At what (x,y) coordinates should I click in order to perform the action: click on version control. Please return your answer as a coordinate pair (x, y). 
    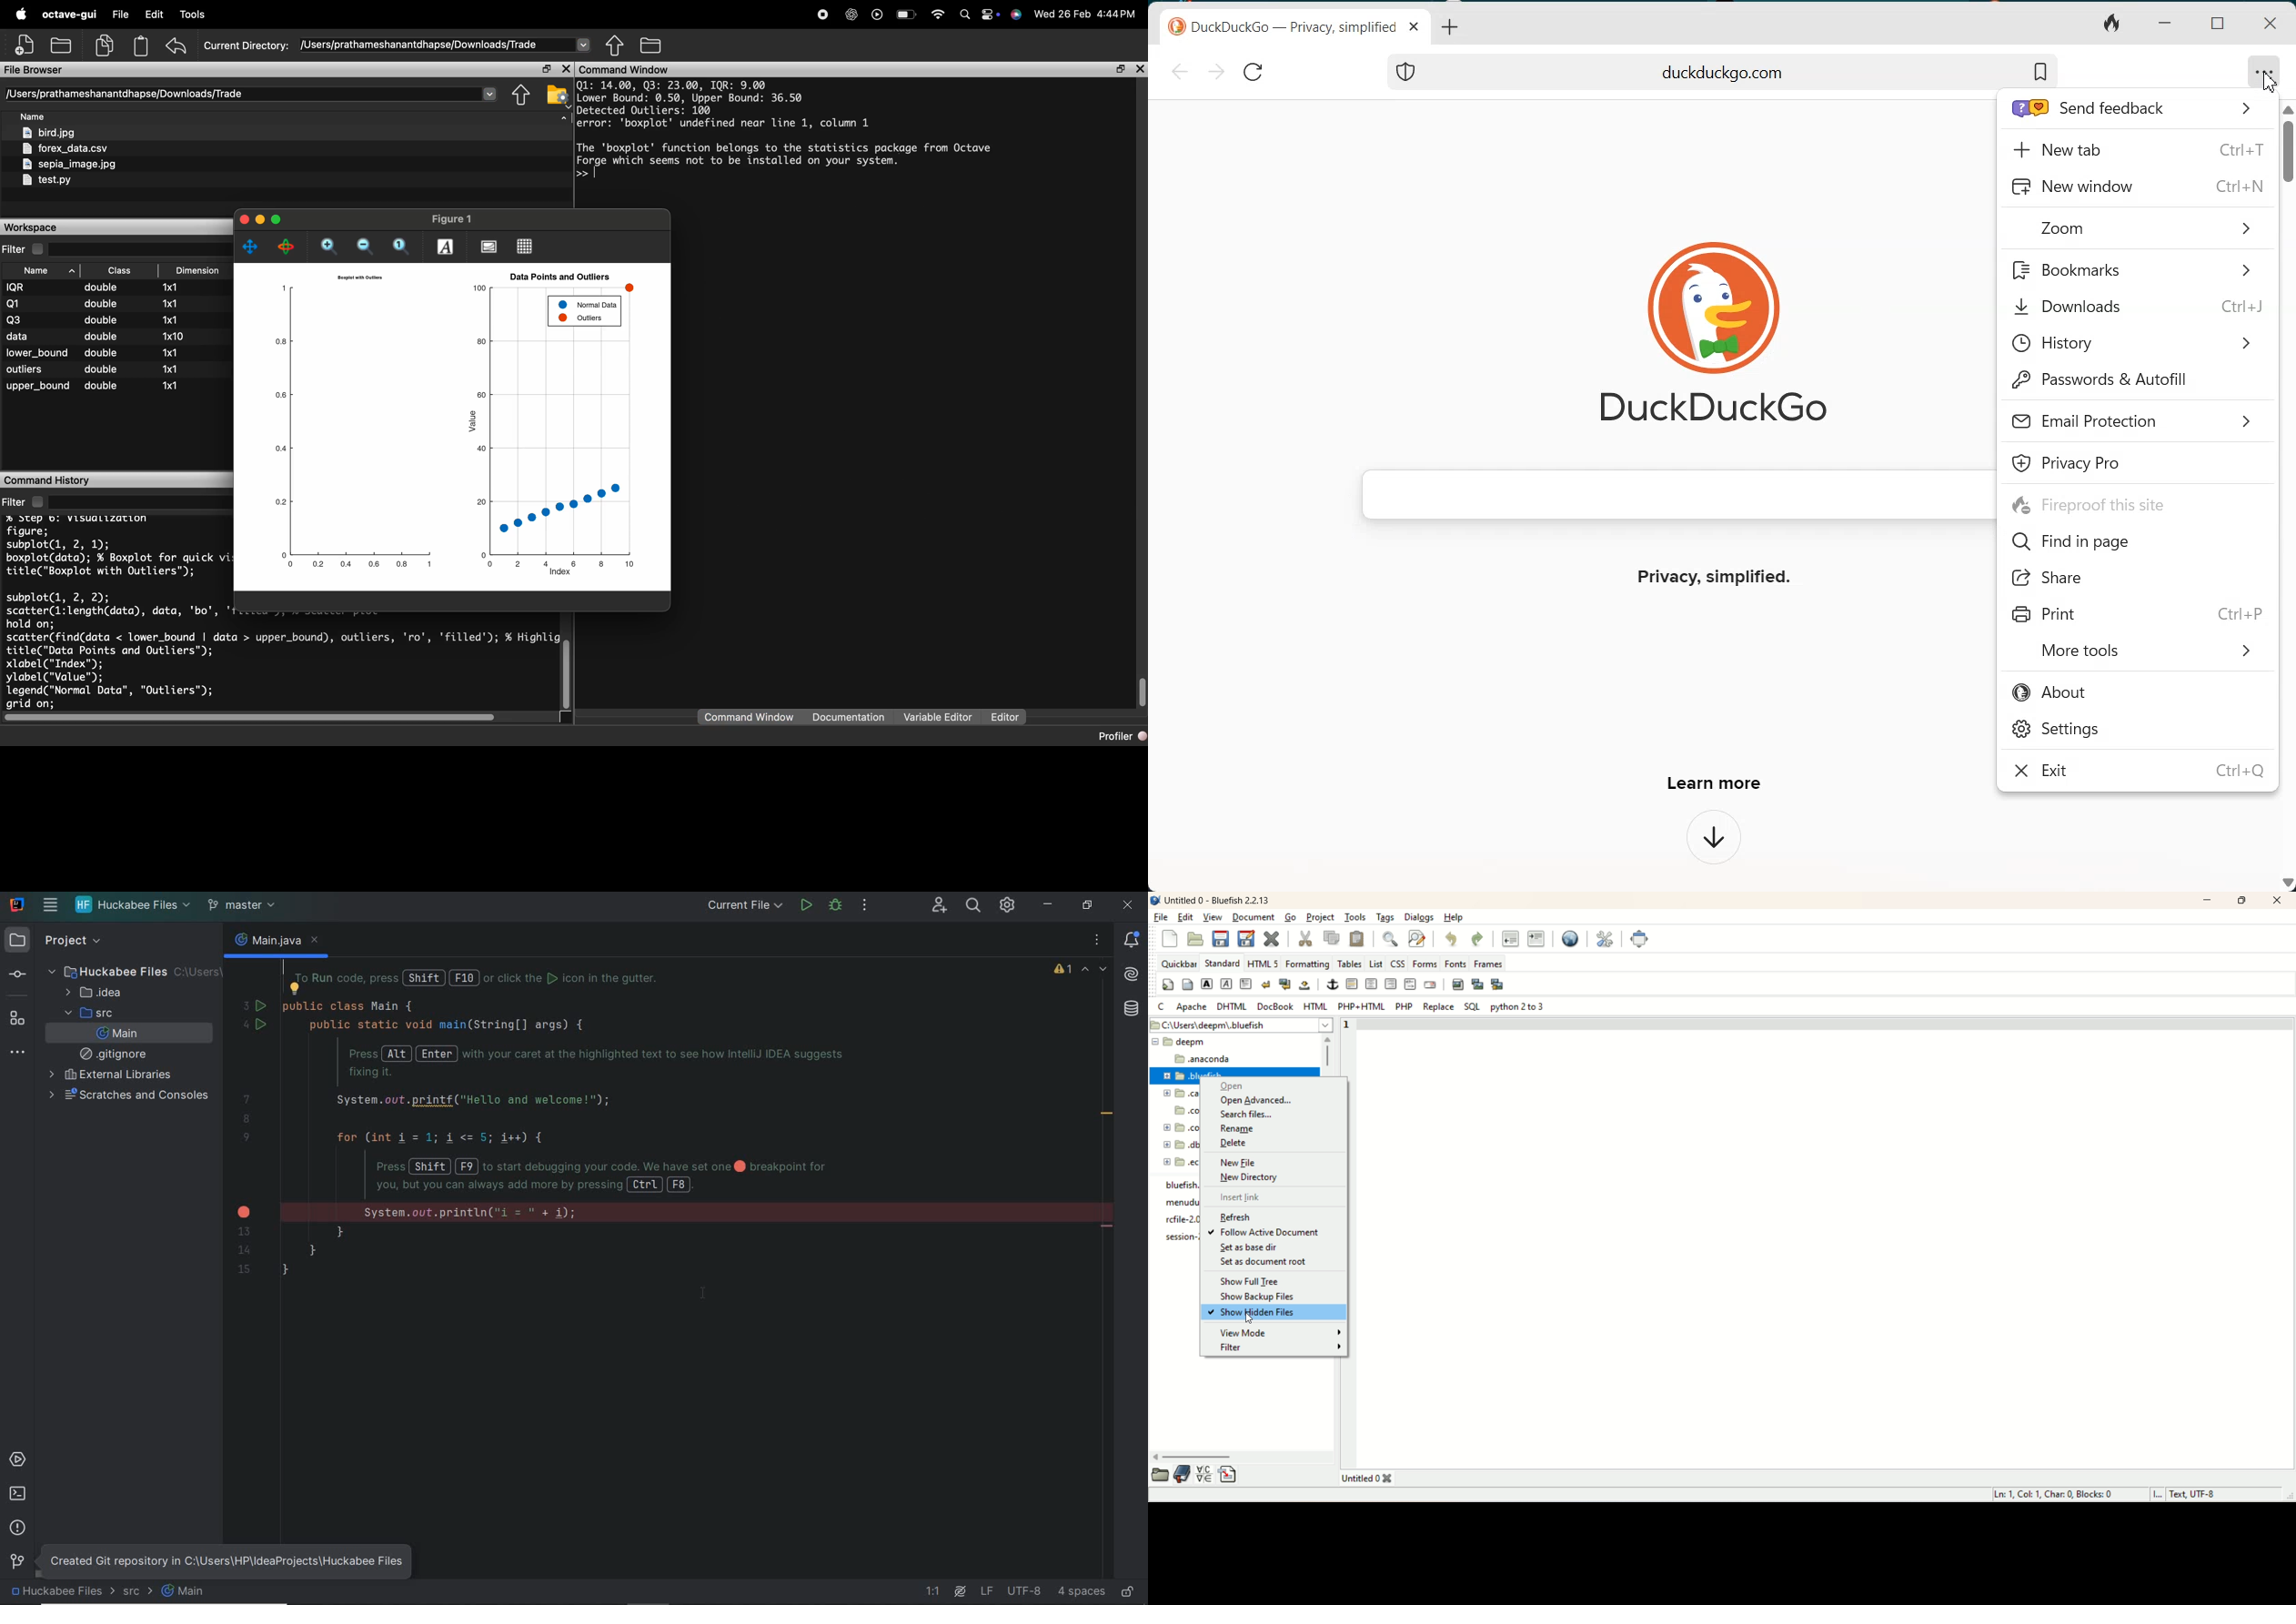
    Looking at the image, I should click on (256, 906).